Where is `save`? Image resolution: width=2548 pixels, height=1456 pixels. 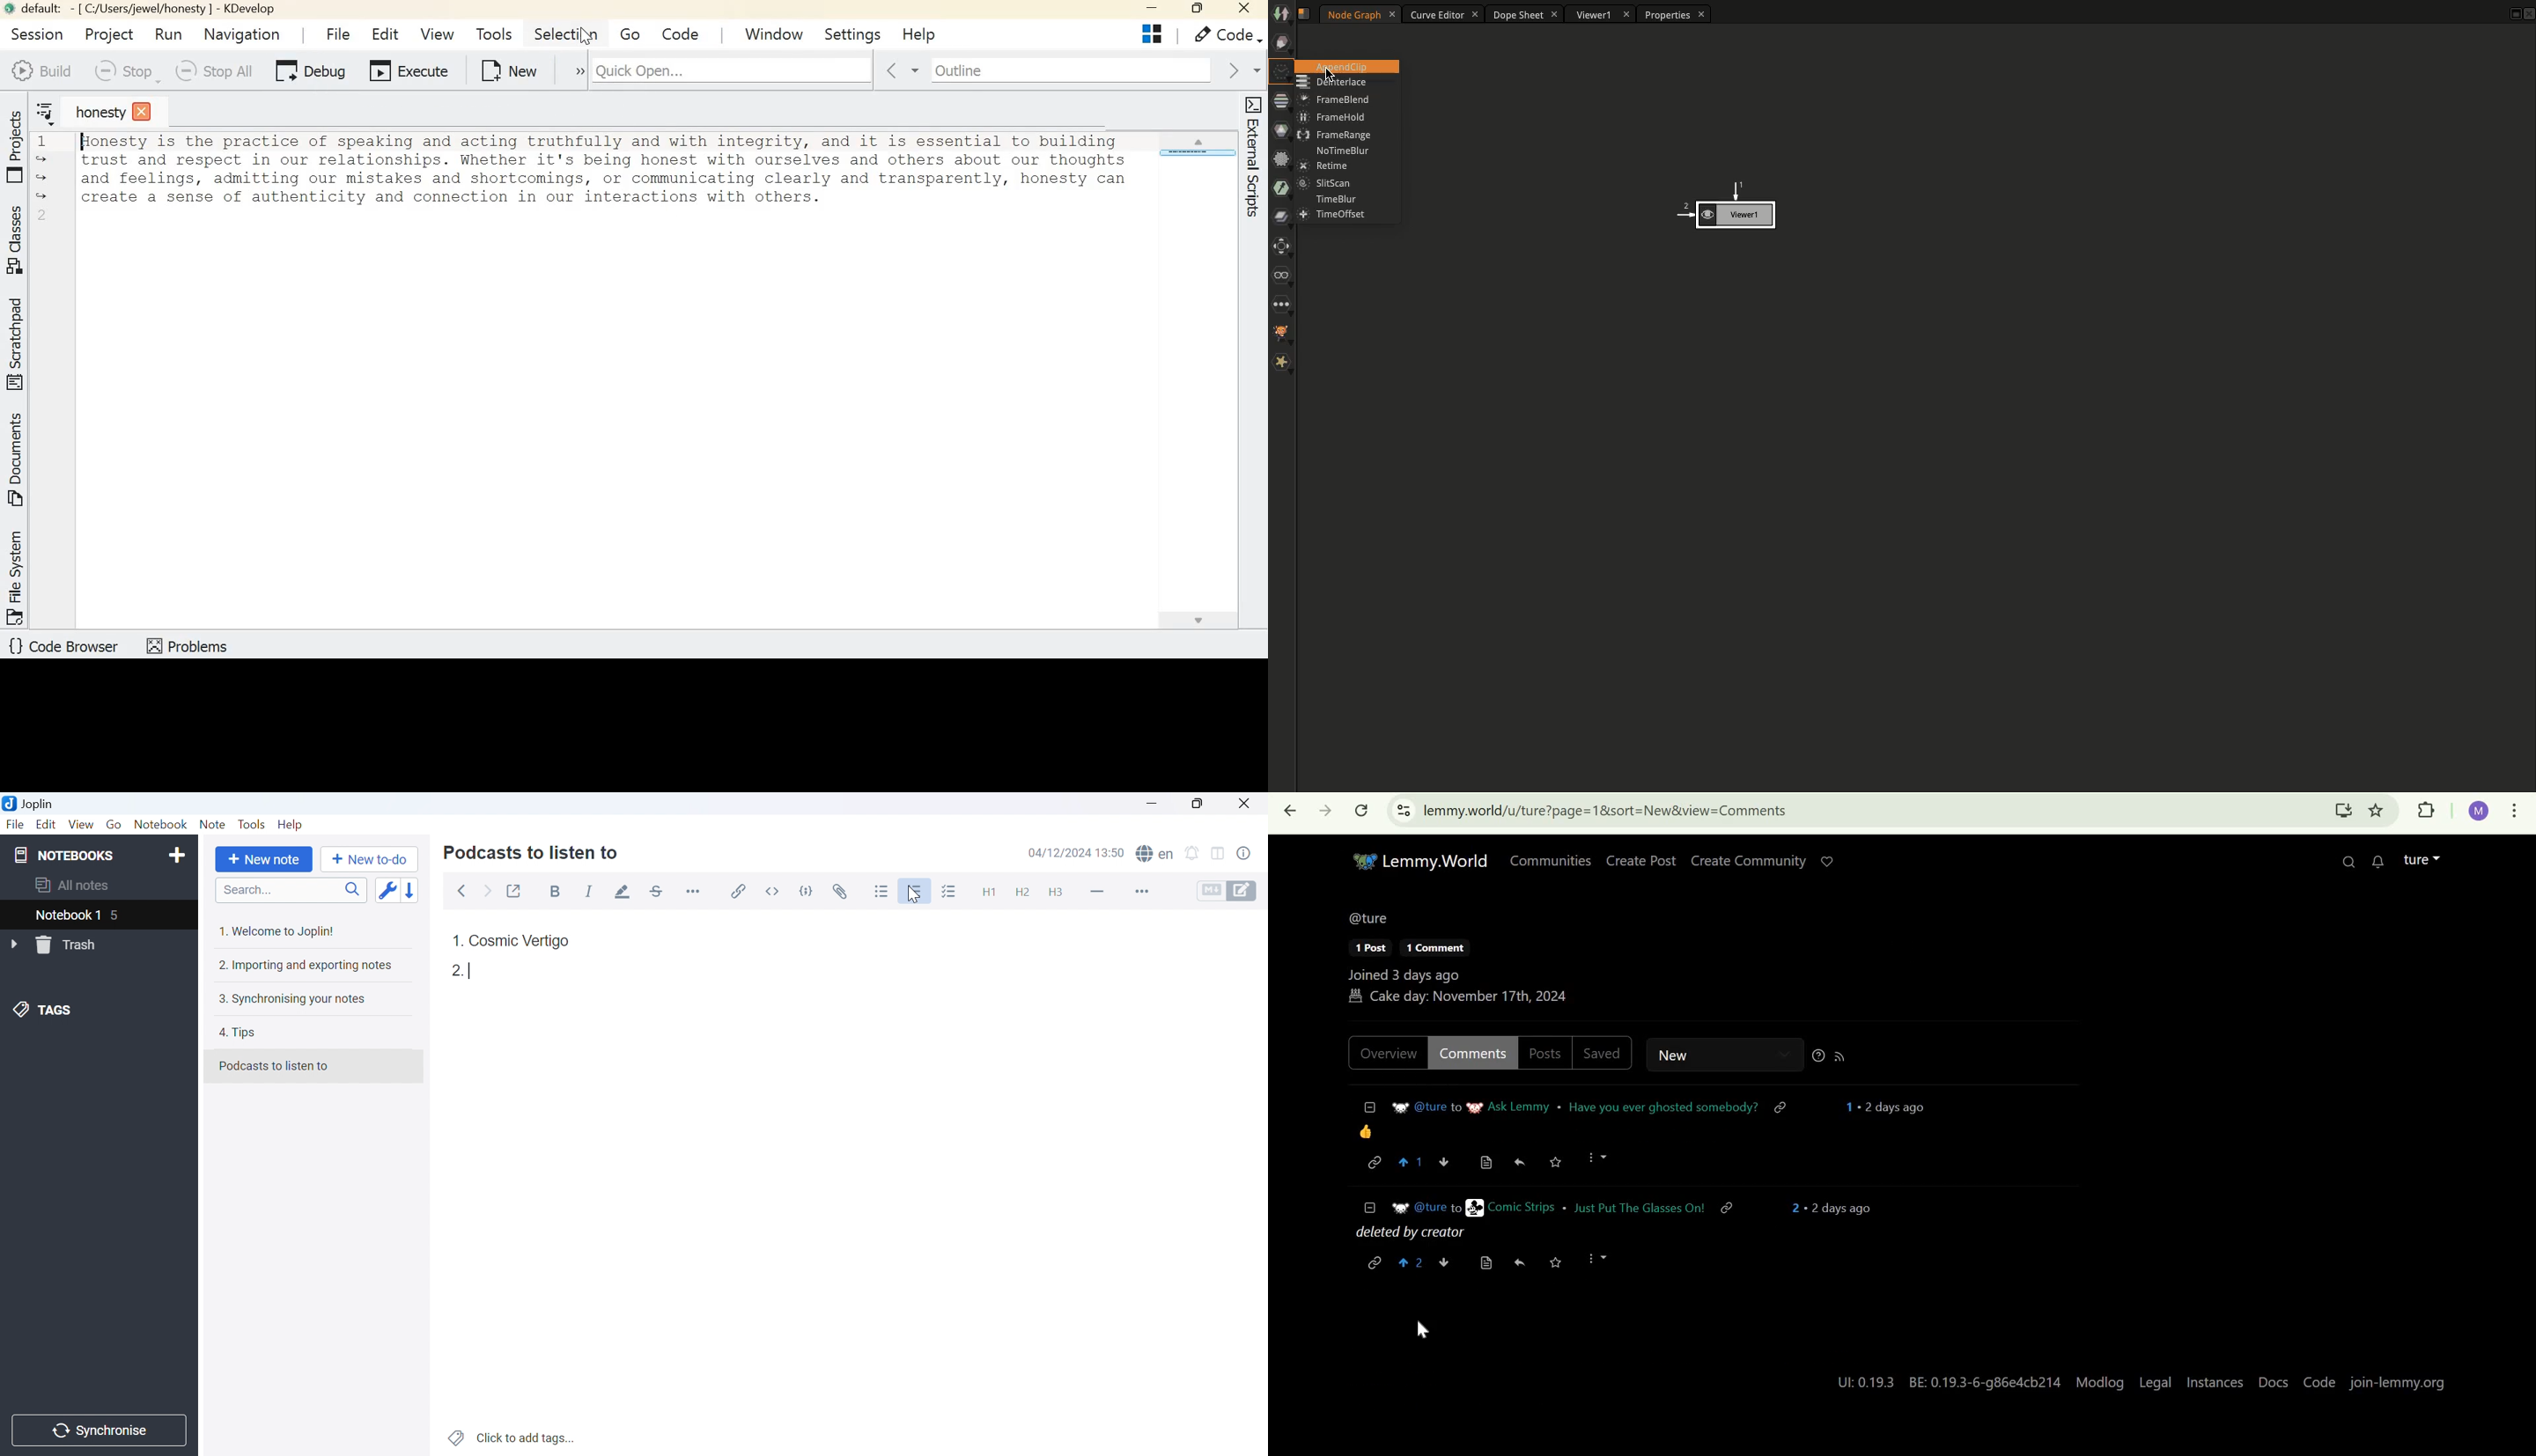 save is located at coordinates (1553, 1262).